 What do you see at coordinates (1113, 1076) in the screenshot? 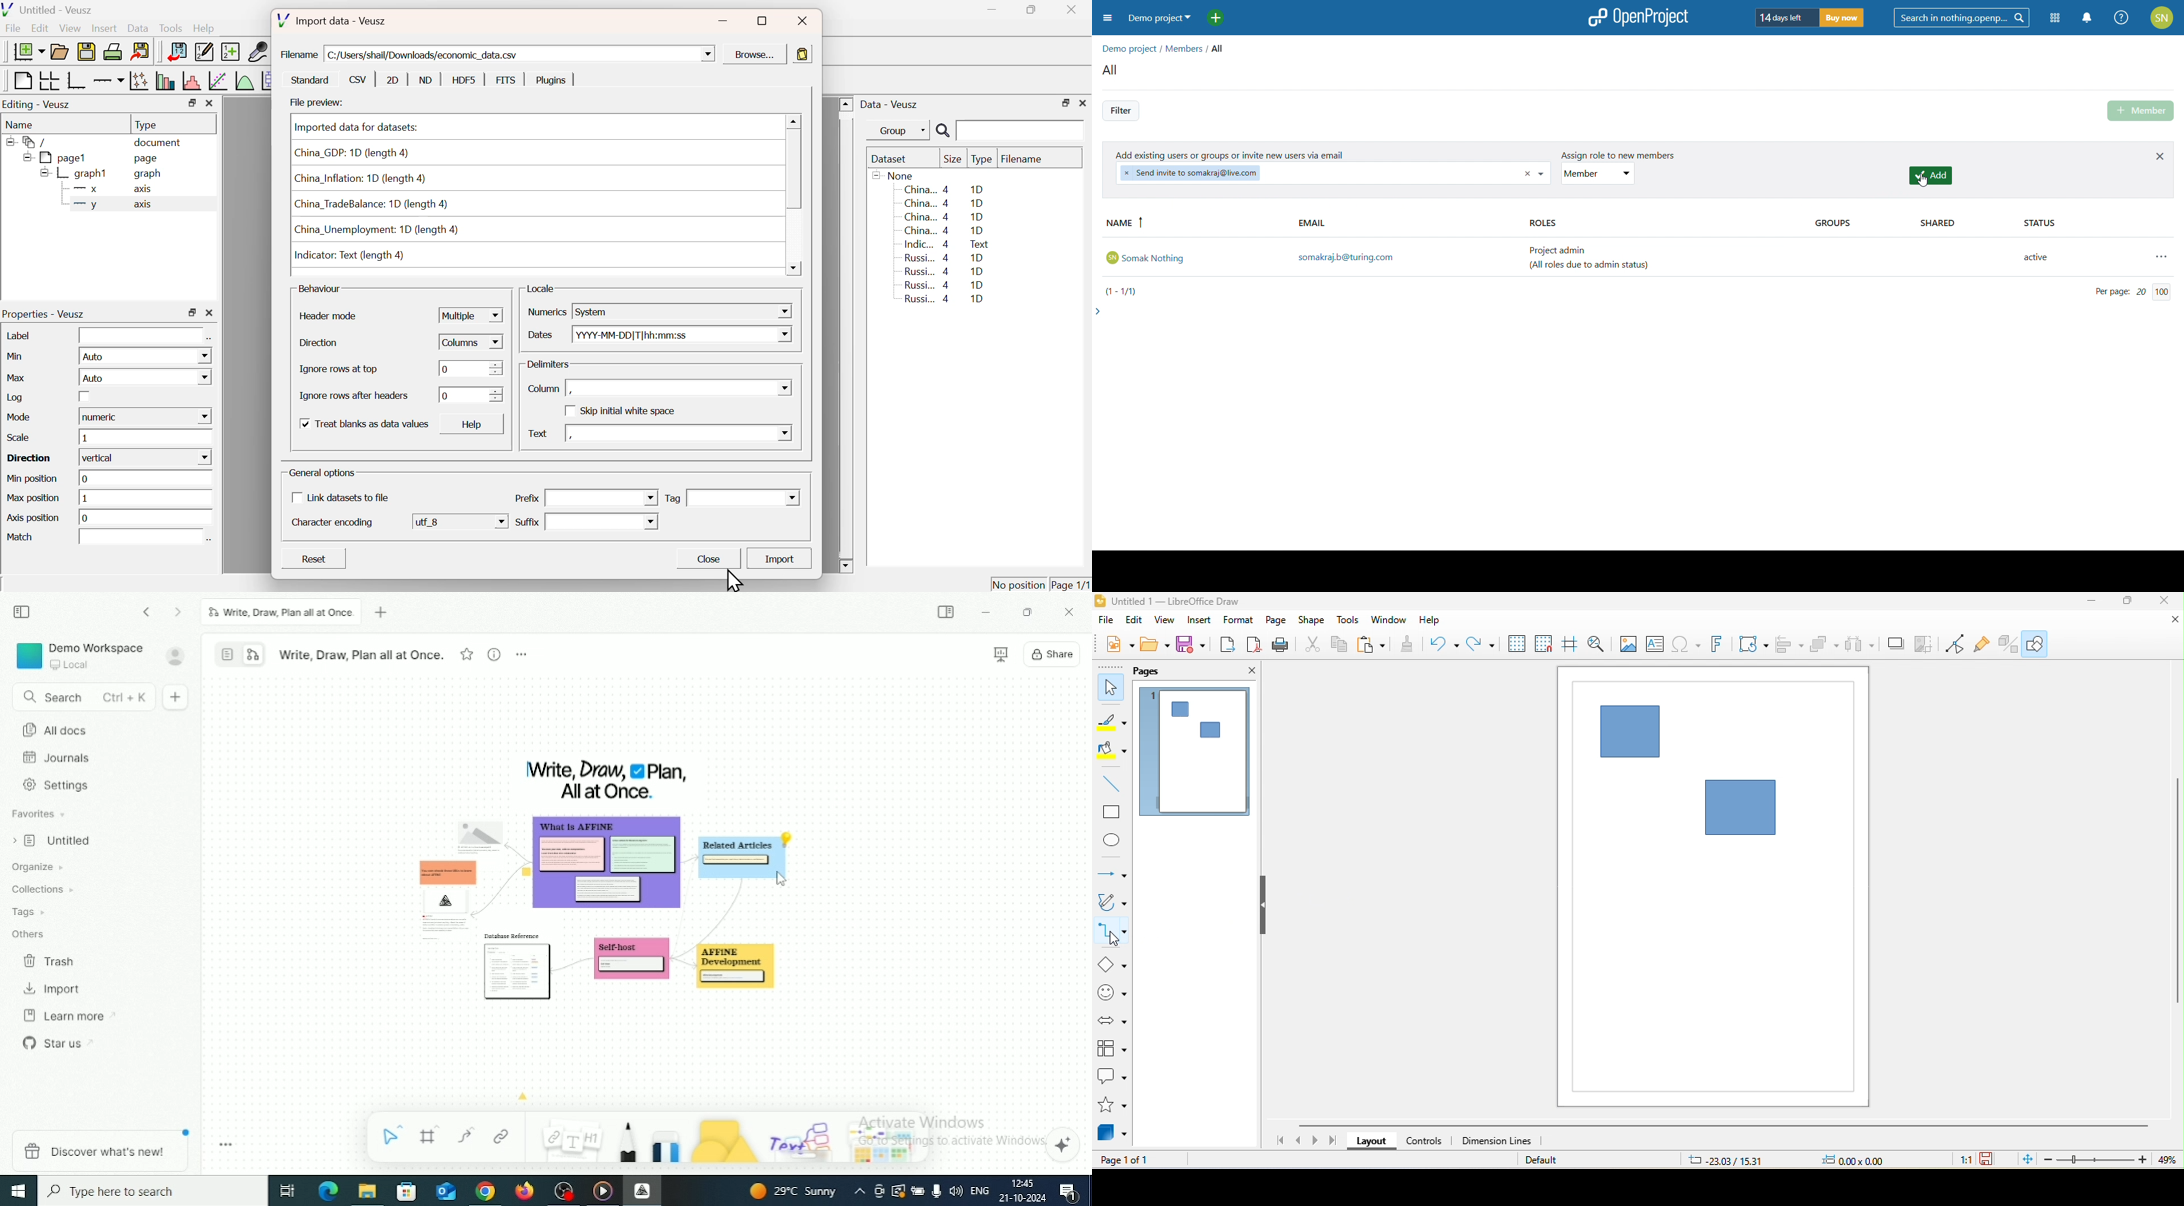
I see `callout shape` at bounding box center [1113, 1076].